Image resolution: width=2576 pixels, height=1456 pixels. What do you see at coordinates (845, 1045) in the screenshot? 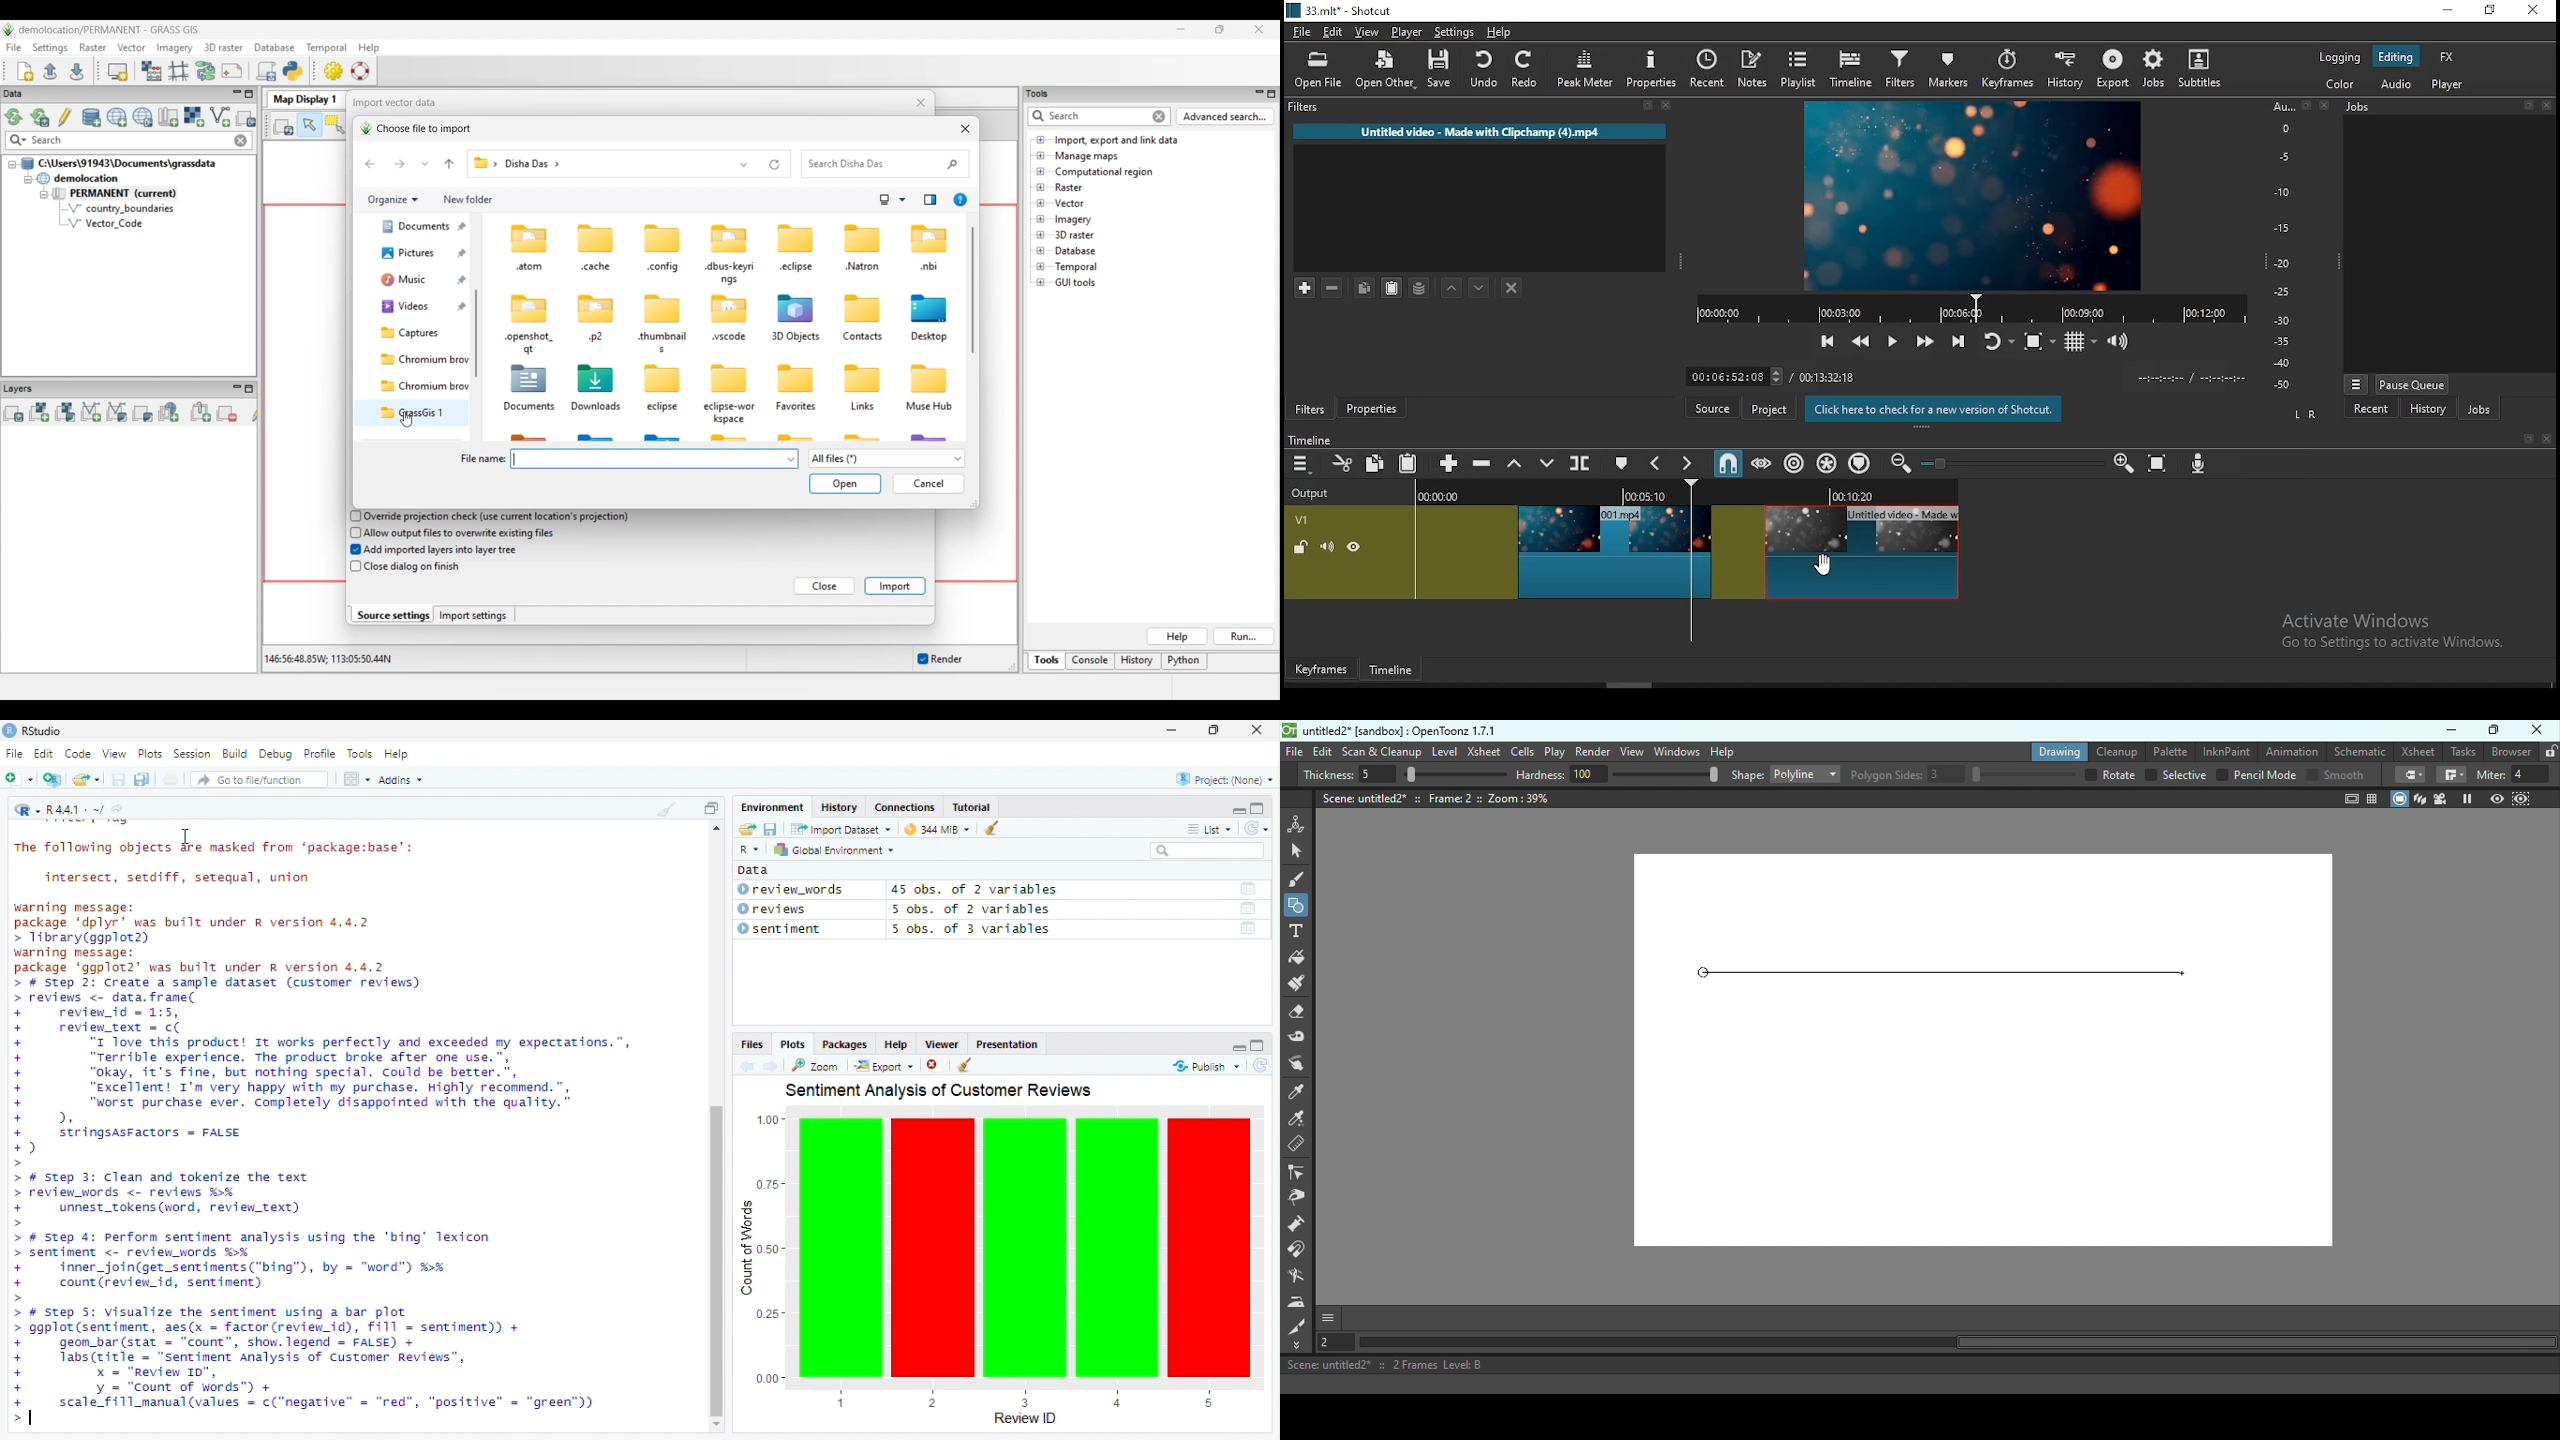
I see `Packages` at bounding box center [845, 1045].